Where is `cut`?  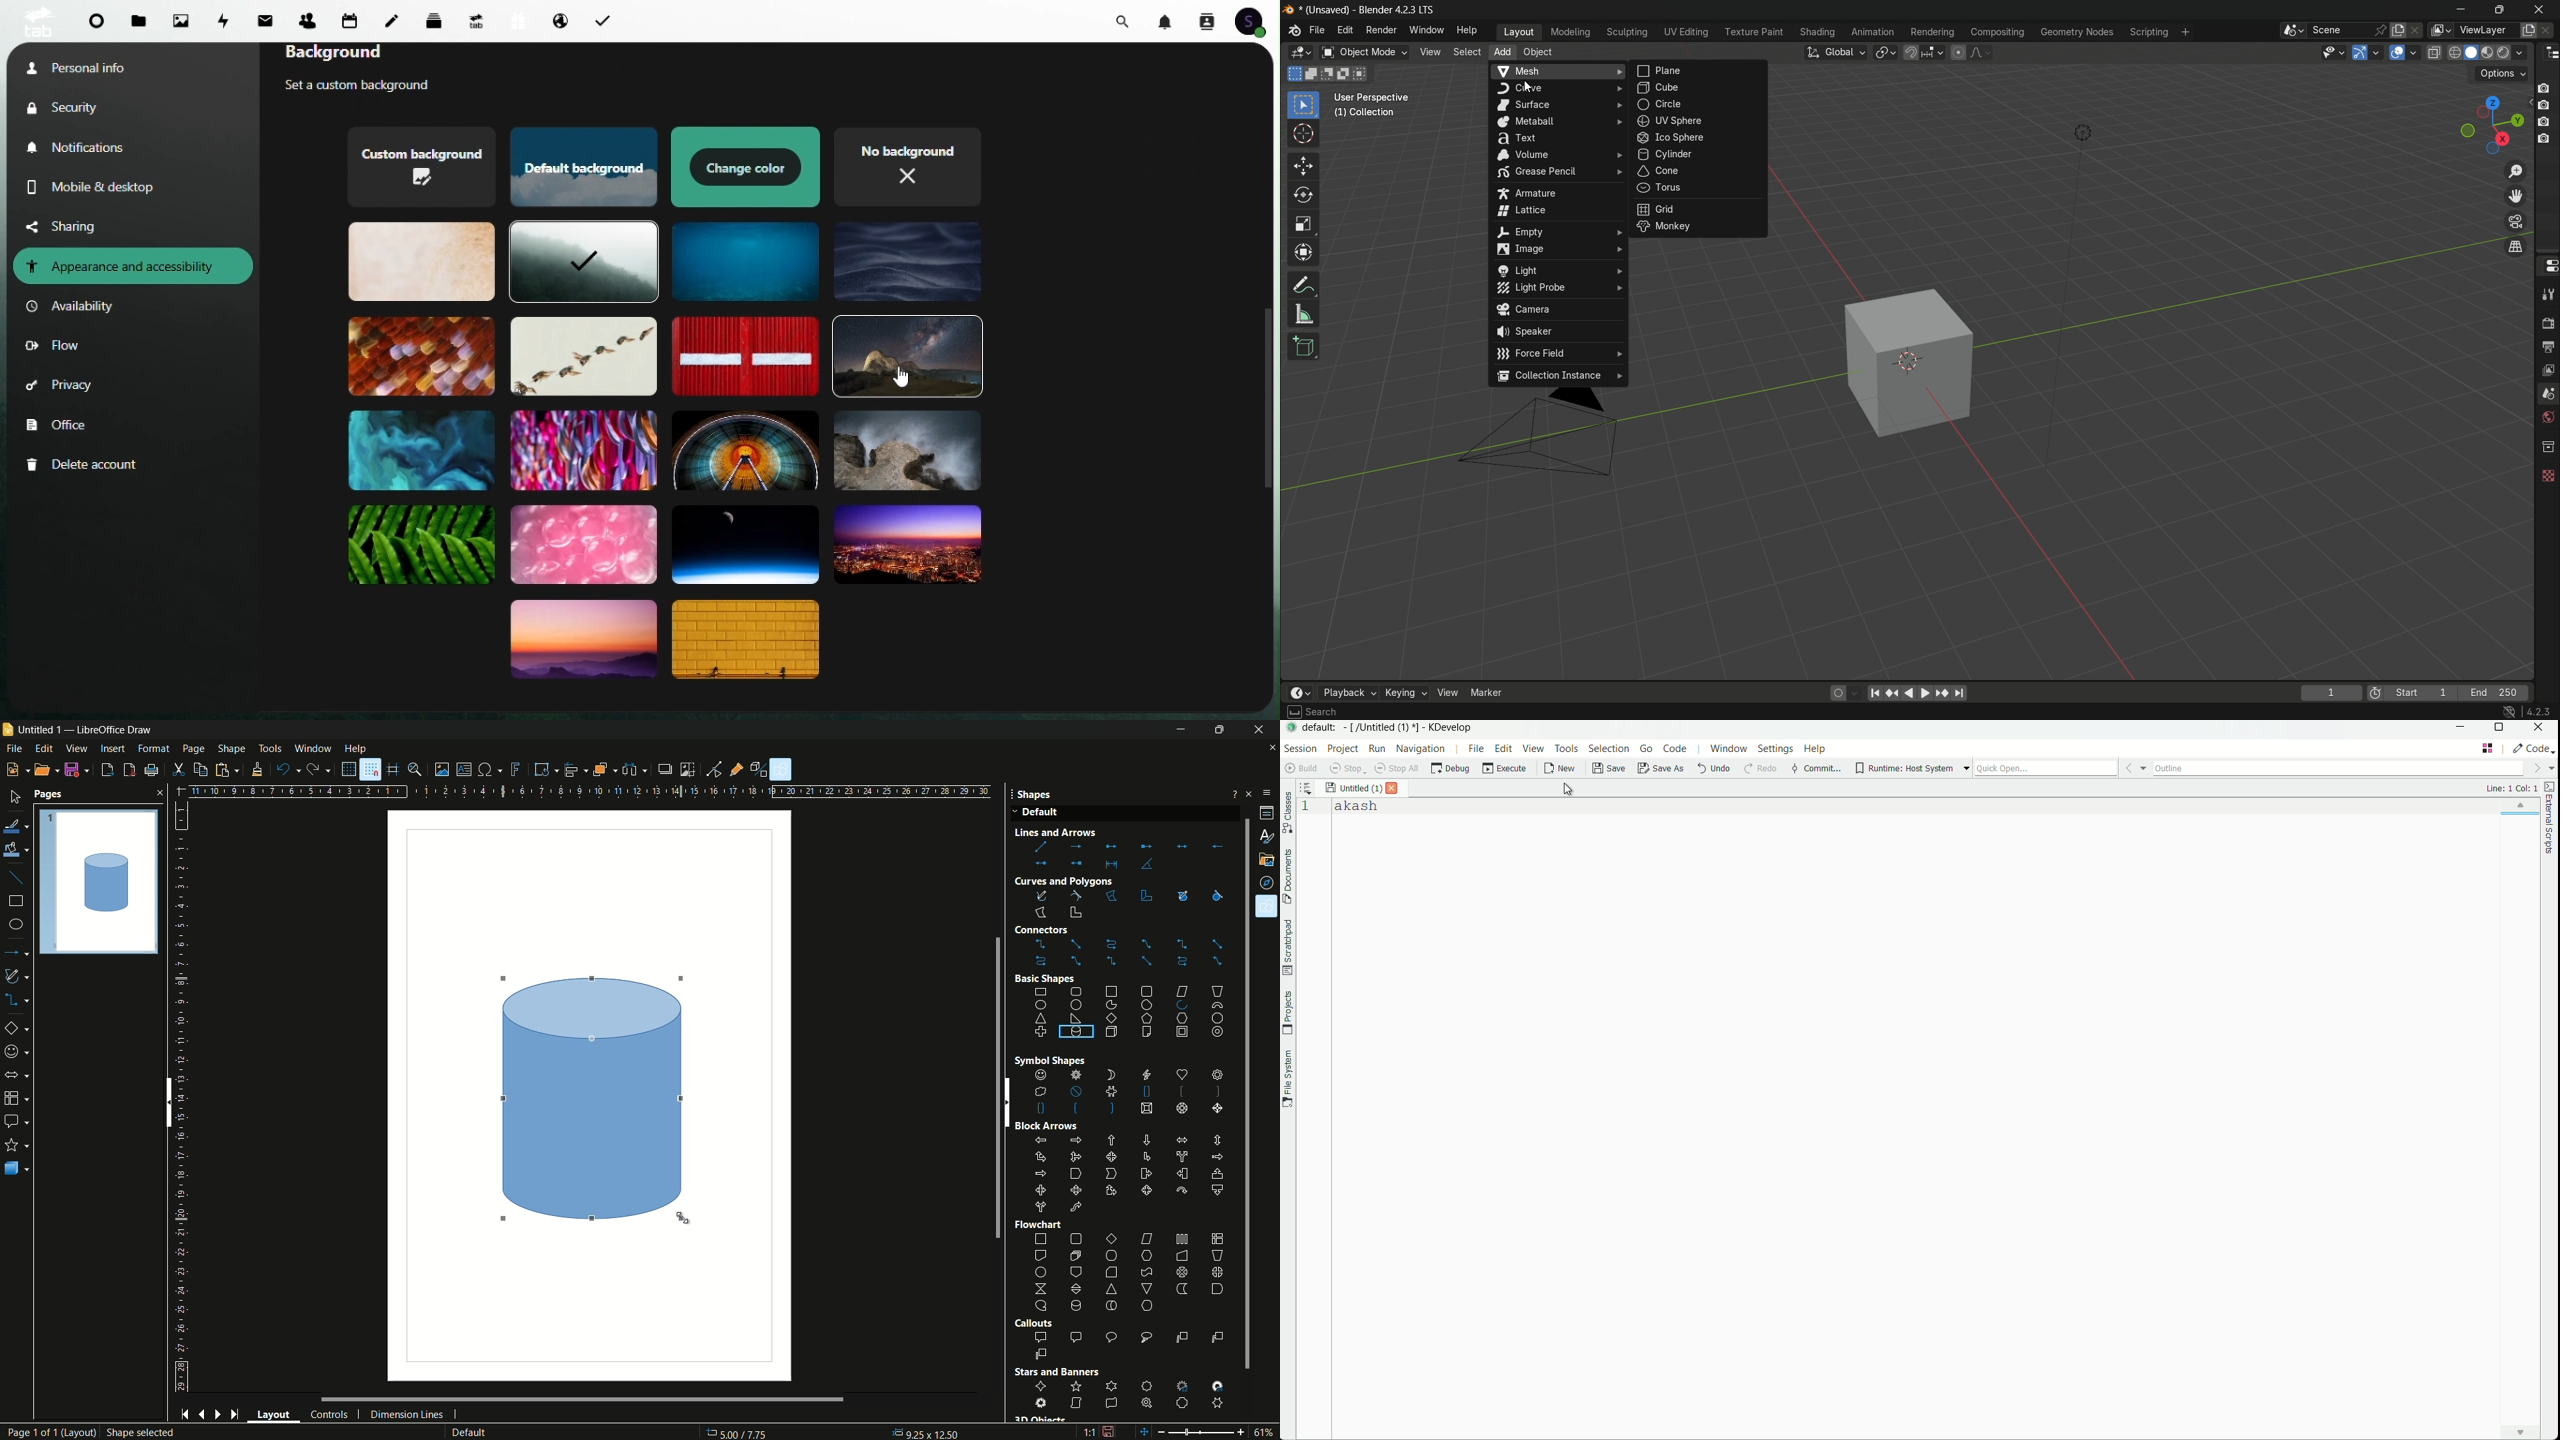 cut is located at coordinates (181, 769).